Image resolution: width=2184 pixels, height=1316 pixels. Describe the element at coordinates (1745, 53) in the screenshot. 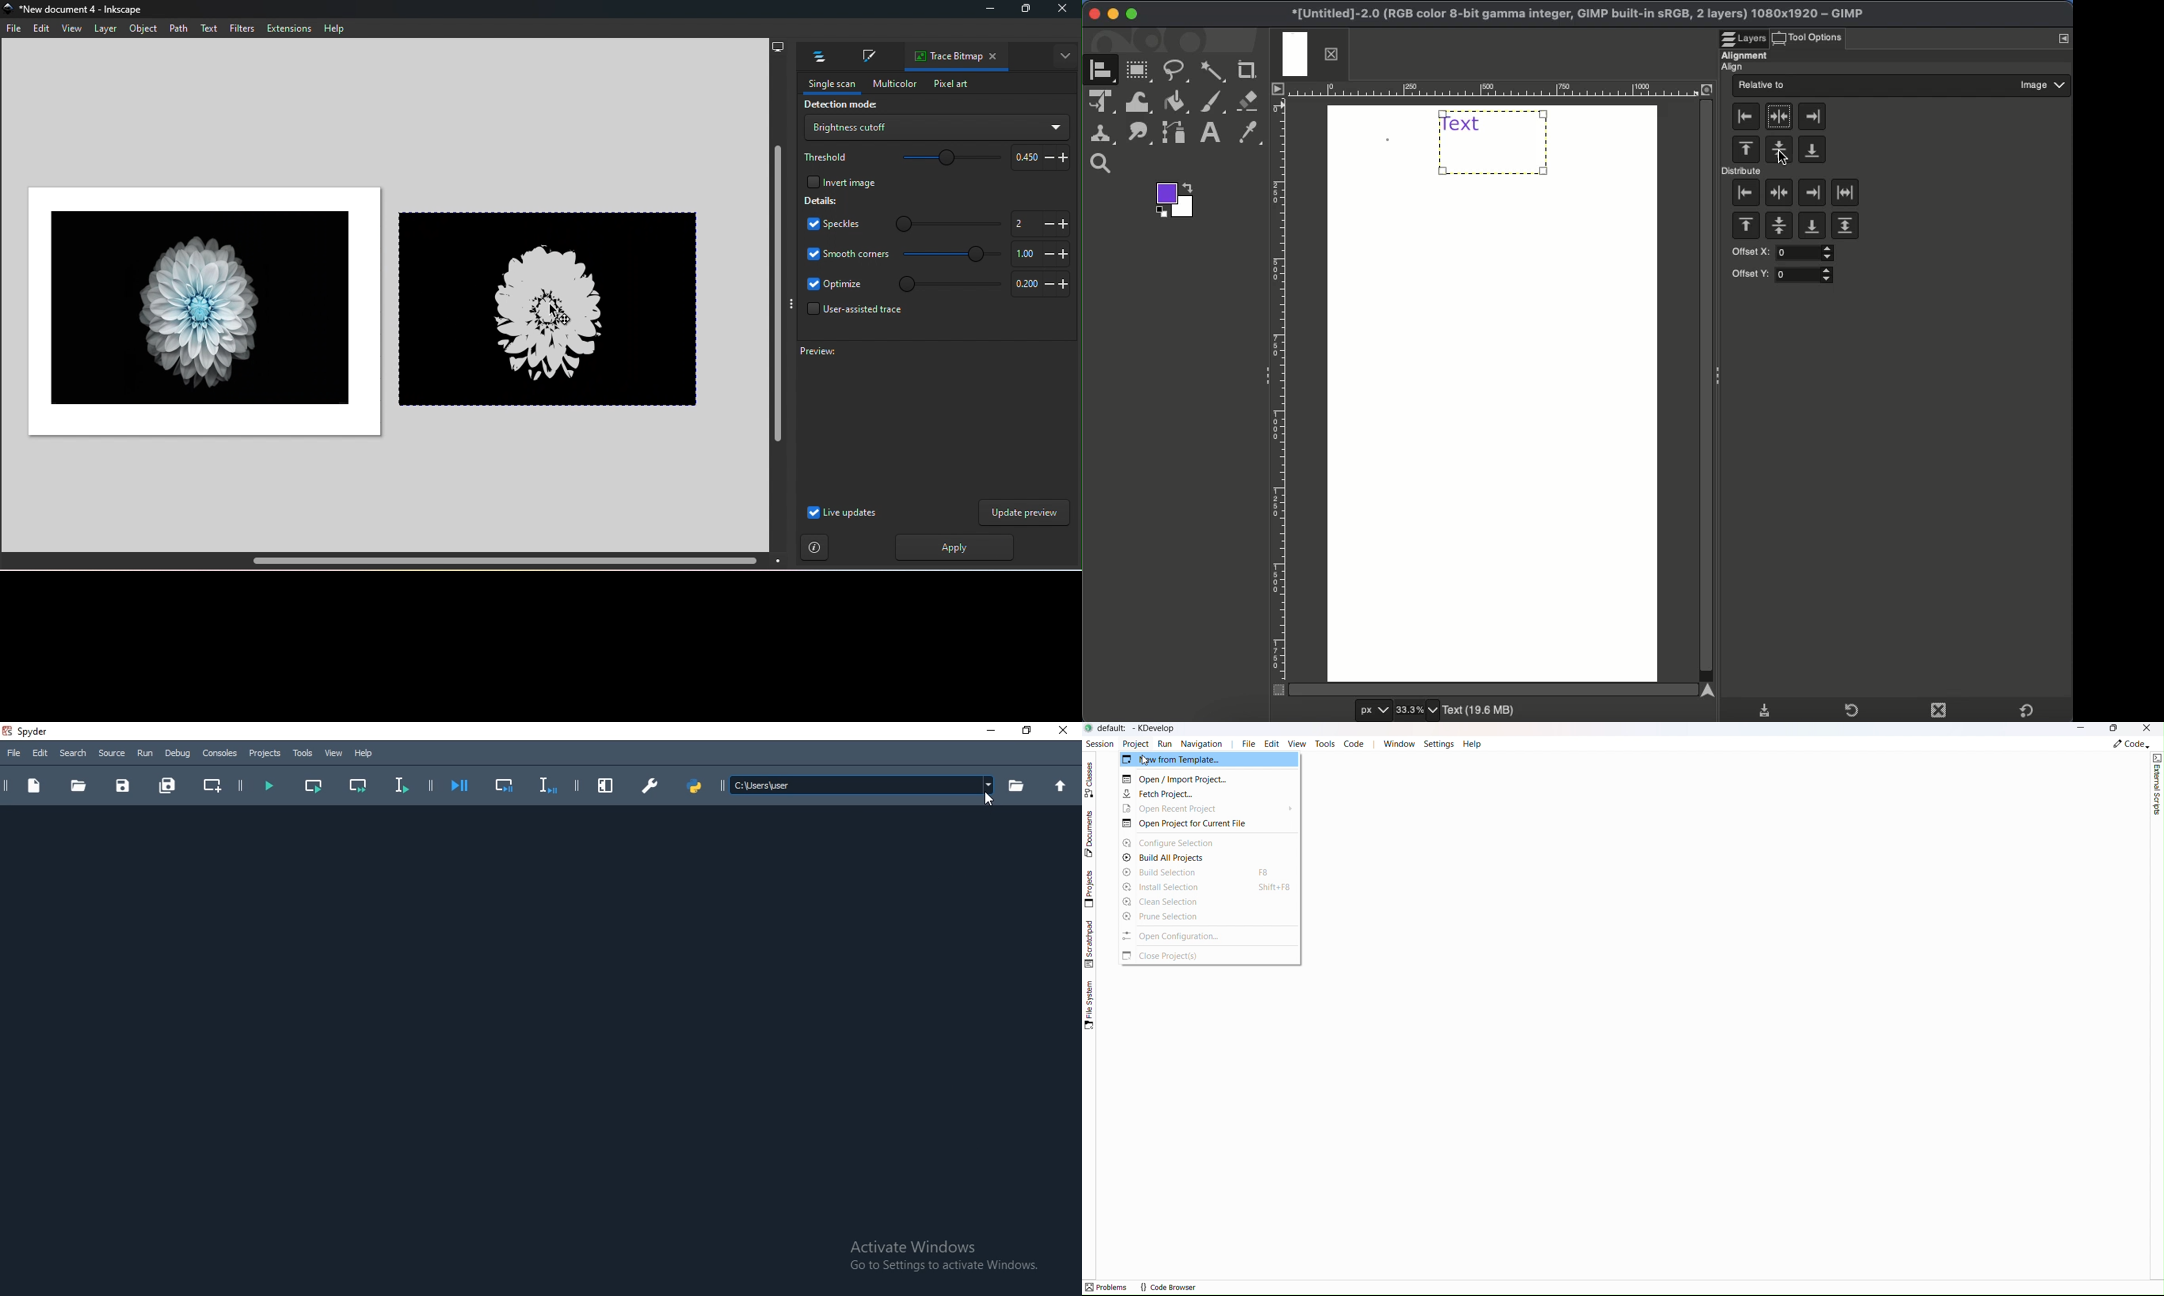

I see `Alignment` at that location.